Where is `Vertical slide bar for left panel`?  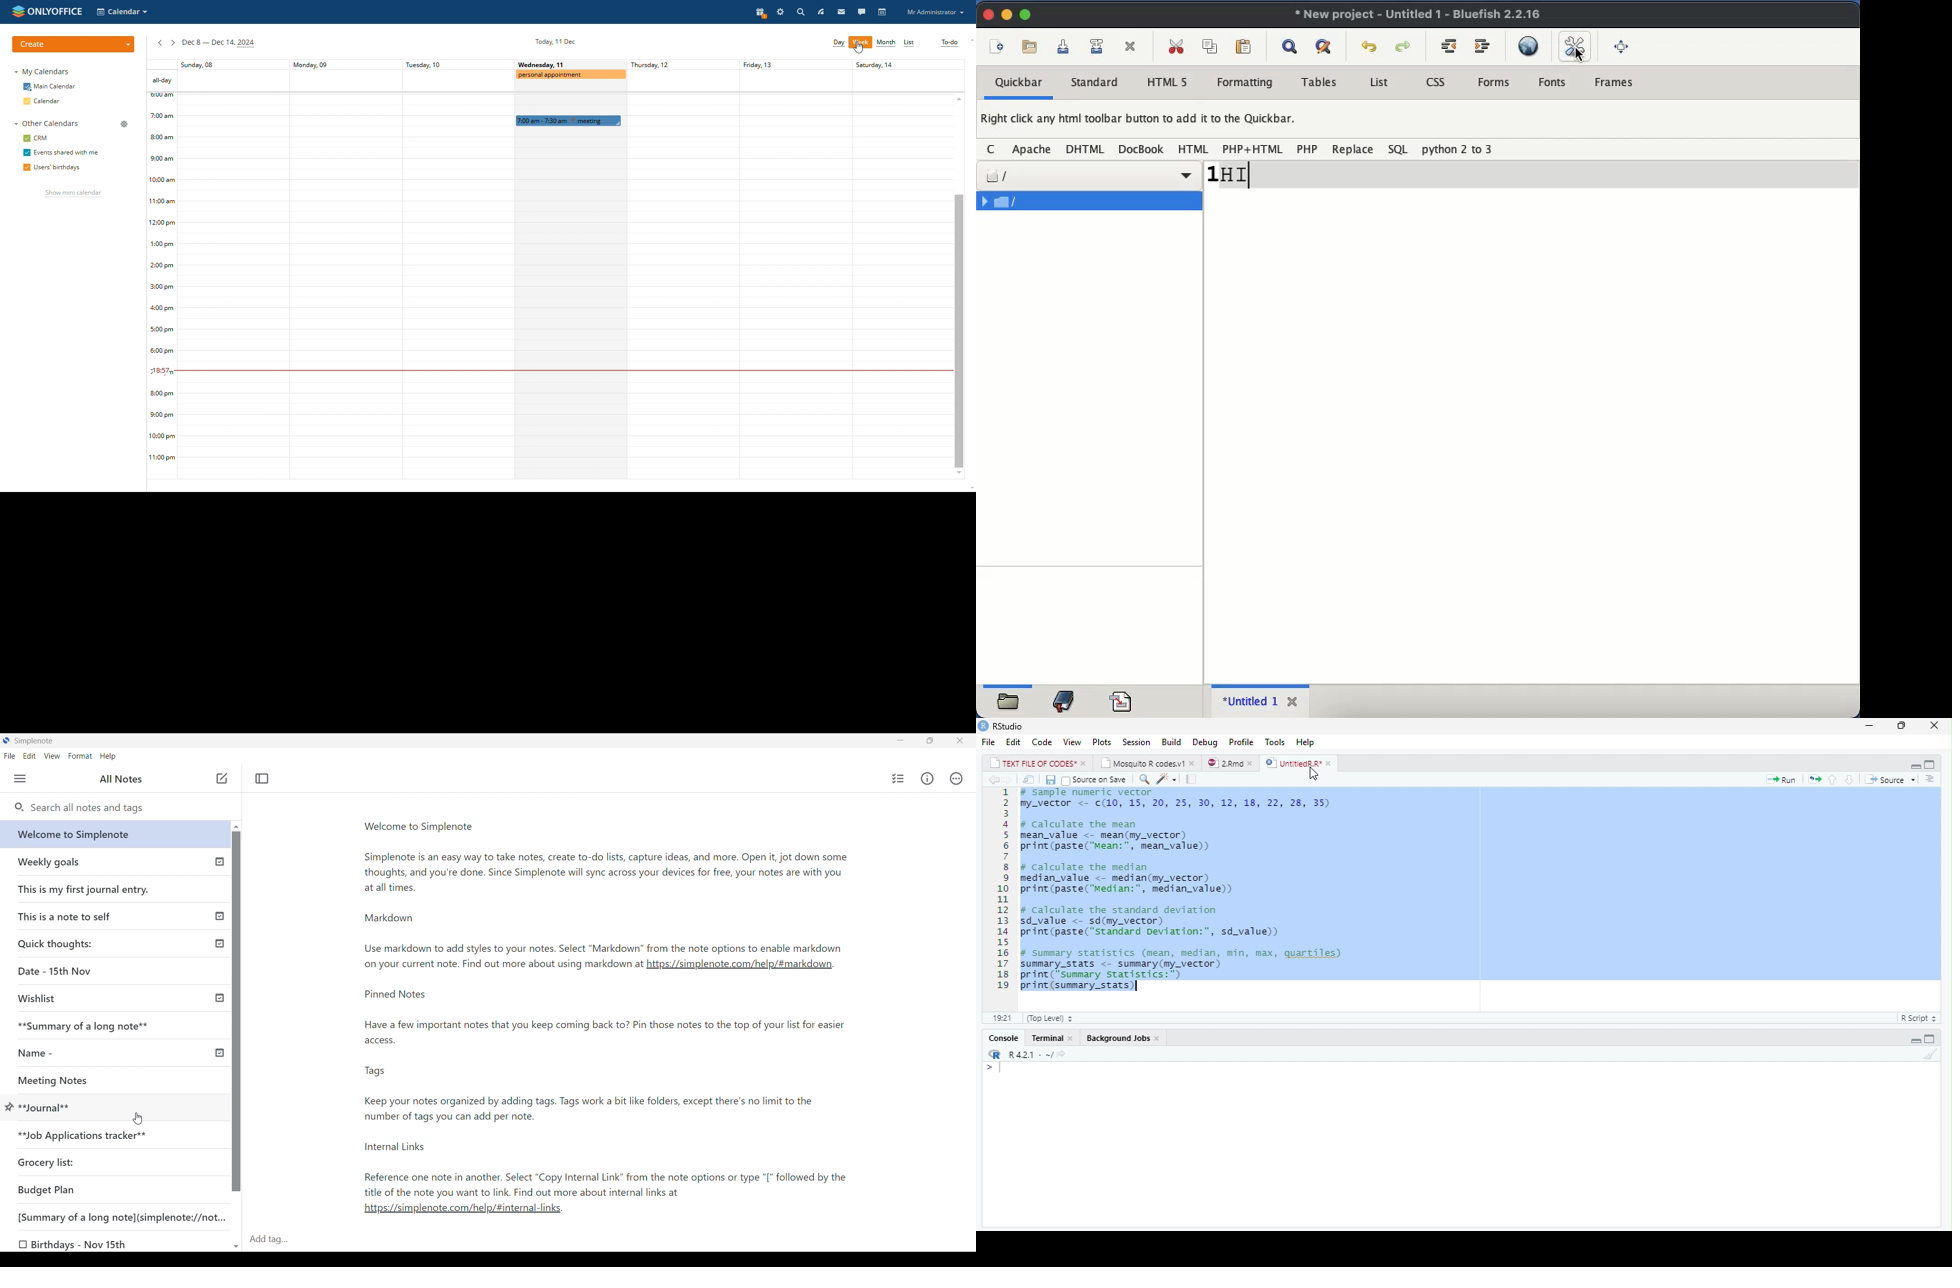
Vertical slide bar for left panel is located at coordinates (236, 1012).